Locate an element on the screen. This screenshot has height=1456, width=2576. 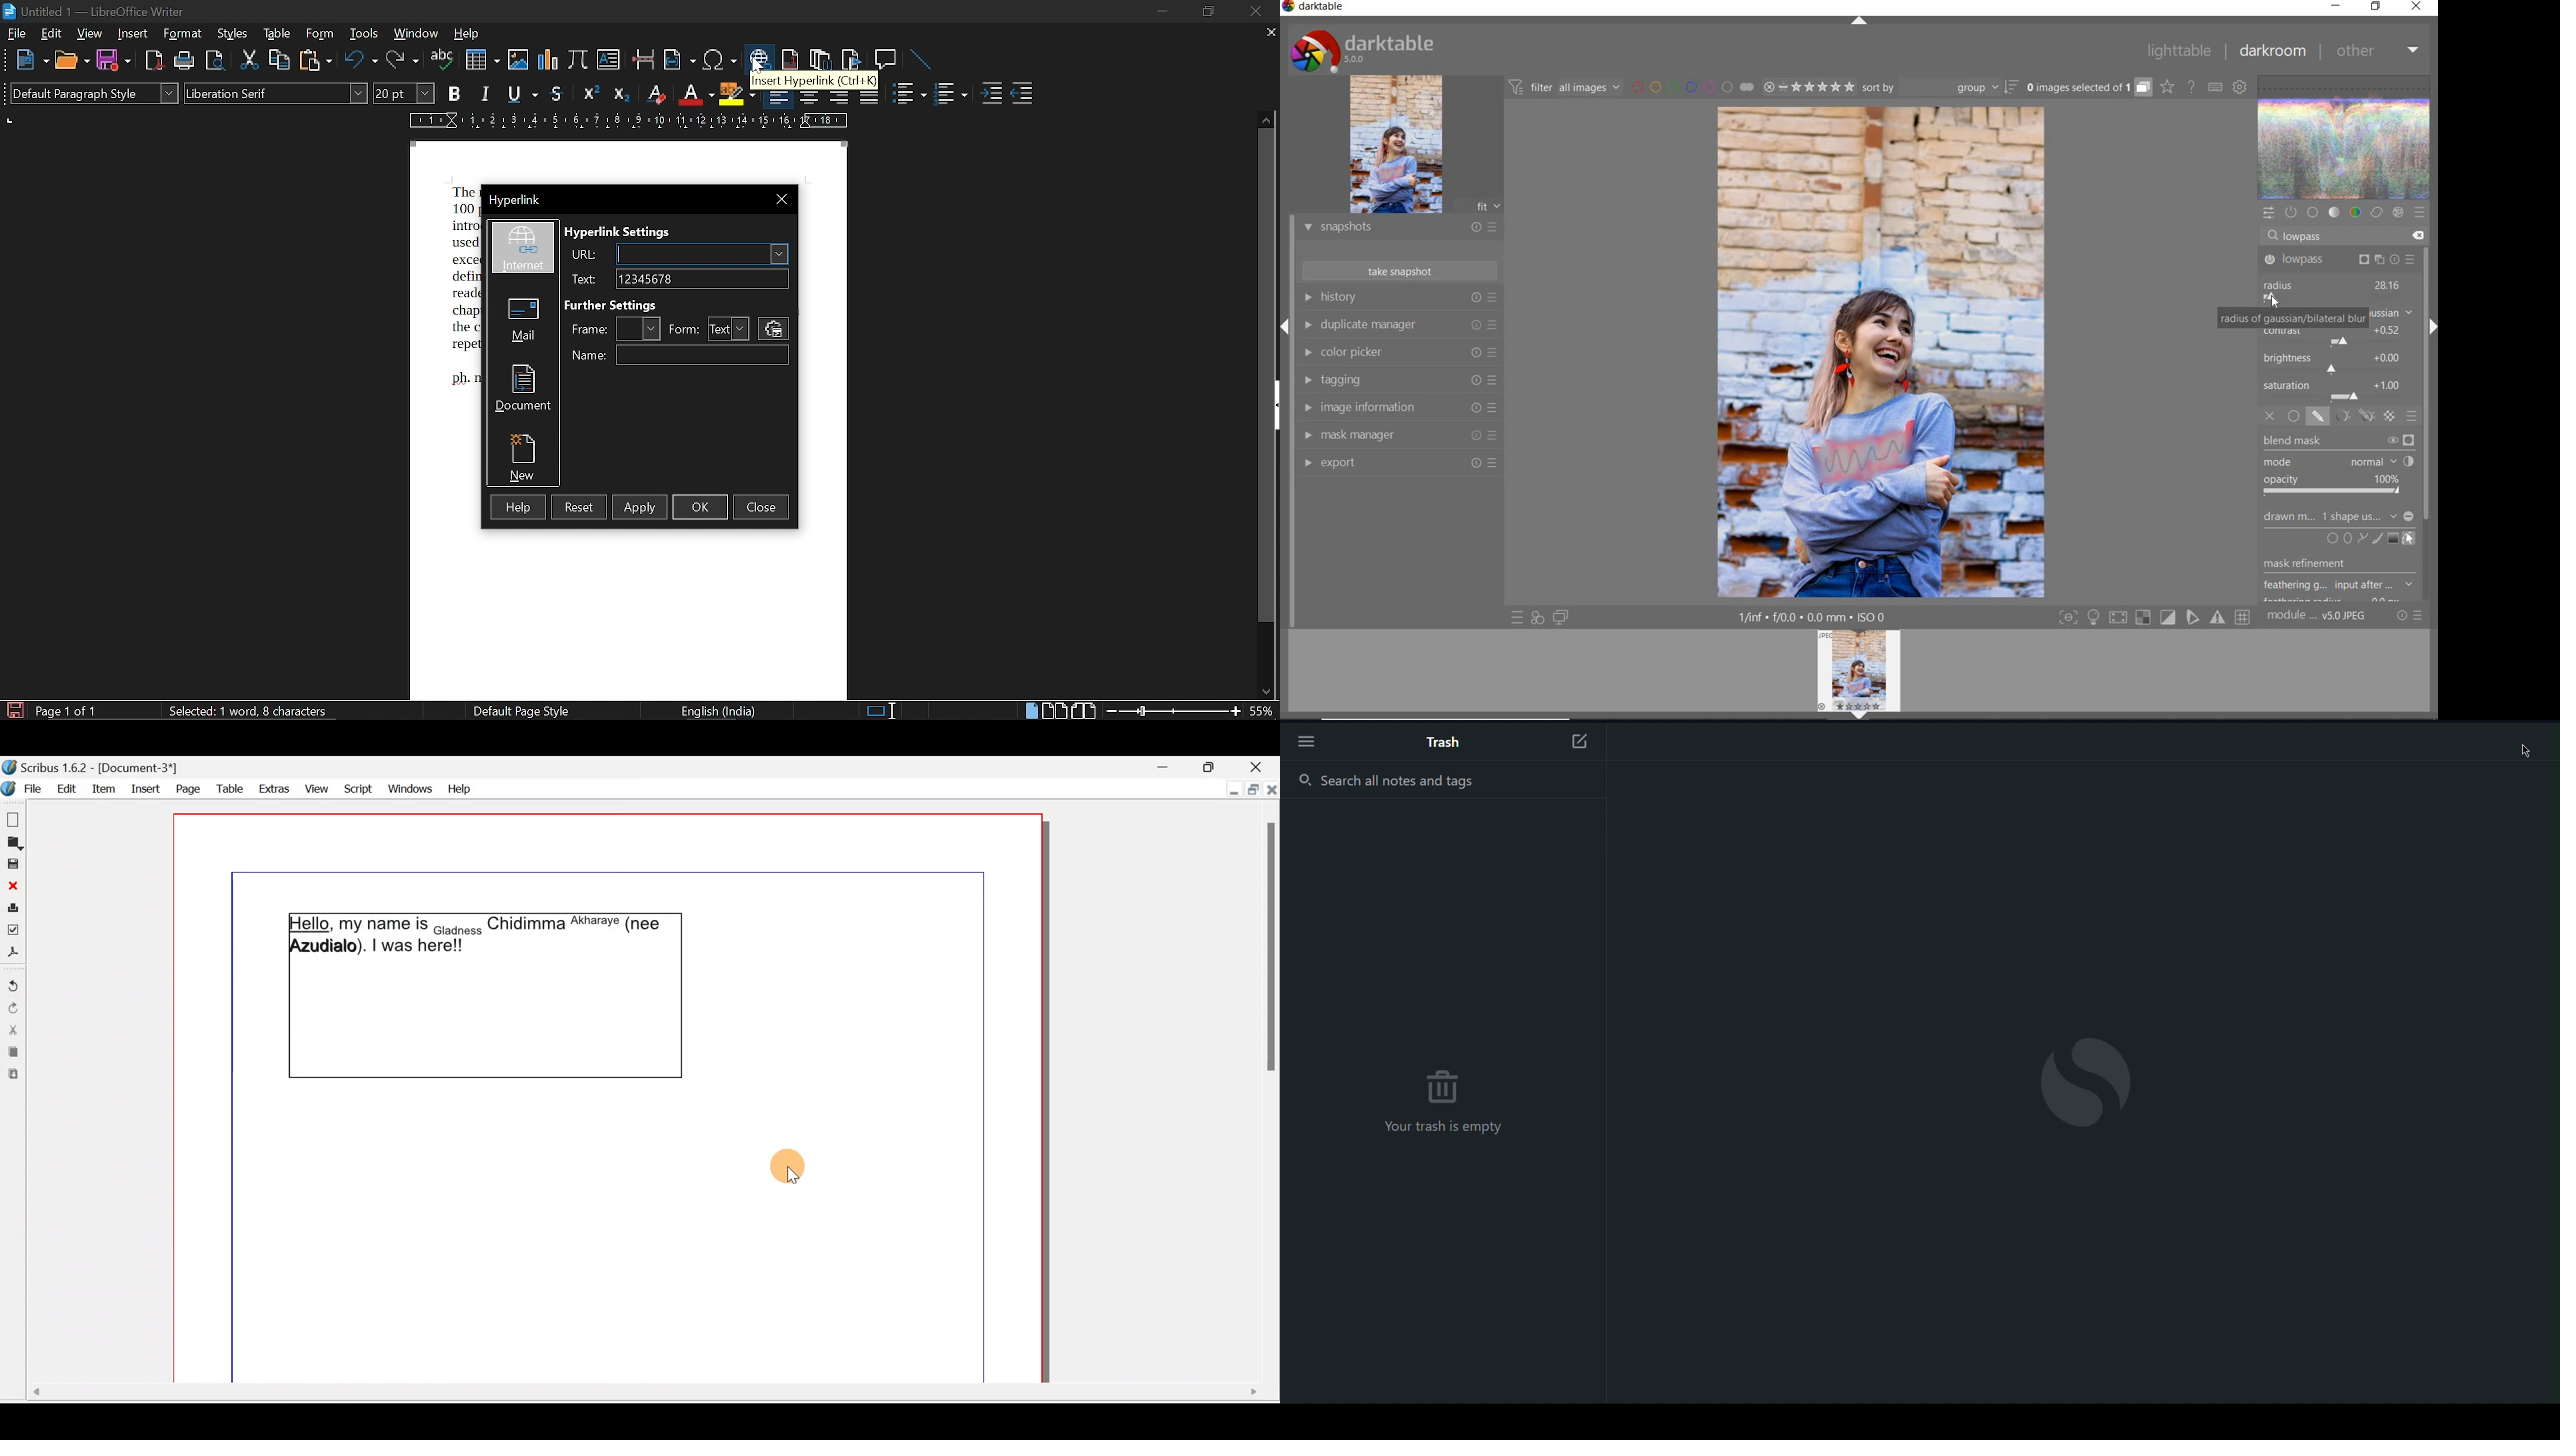
Azudialo). is located at coordinates (329, 947).